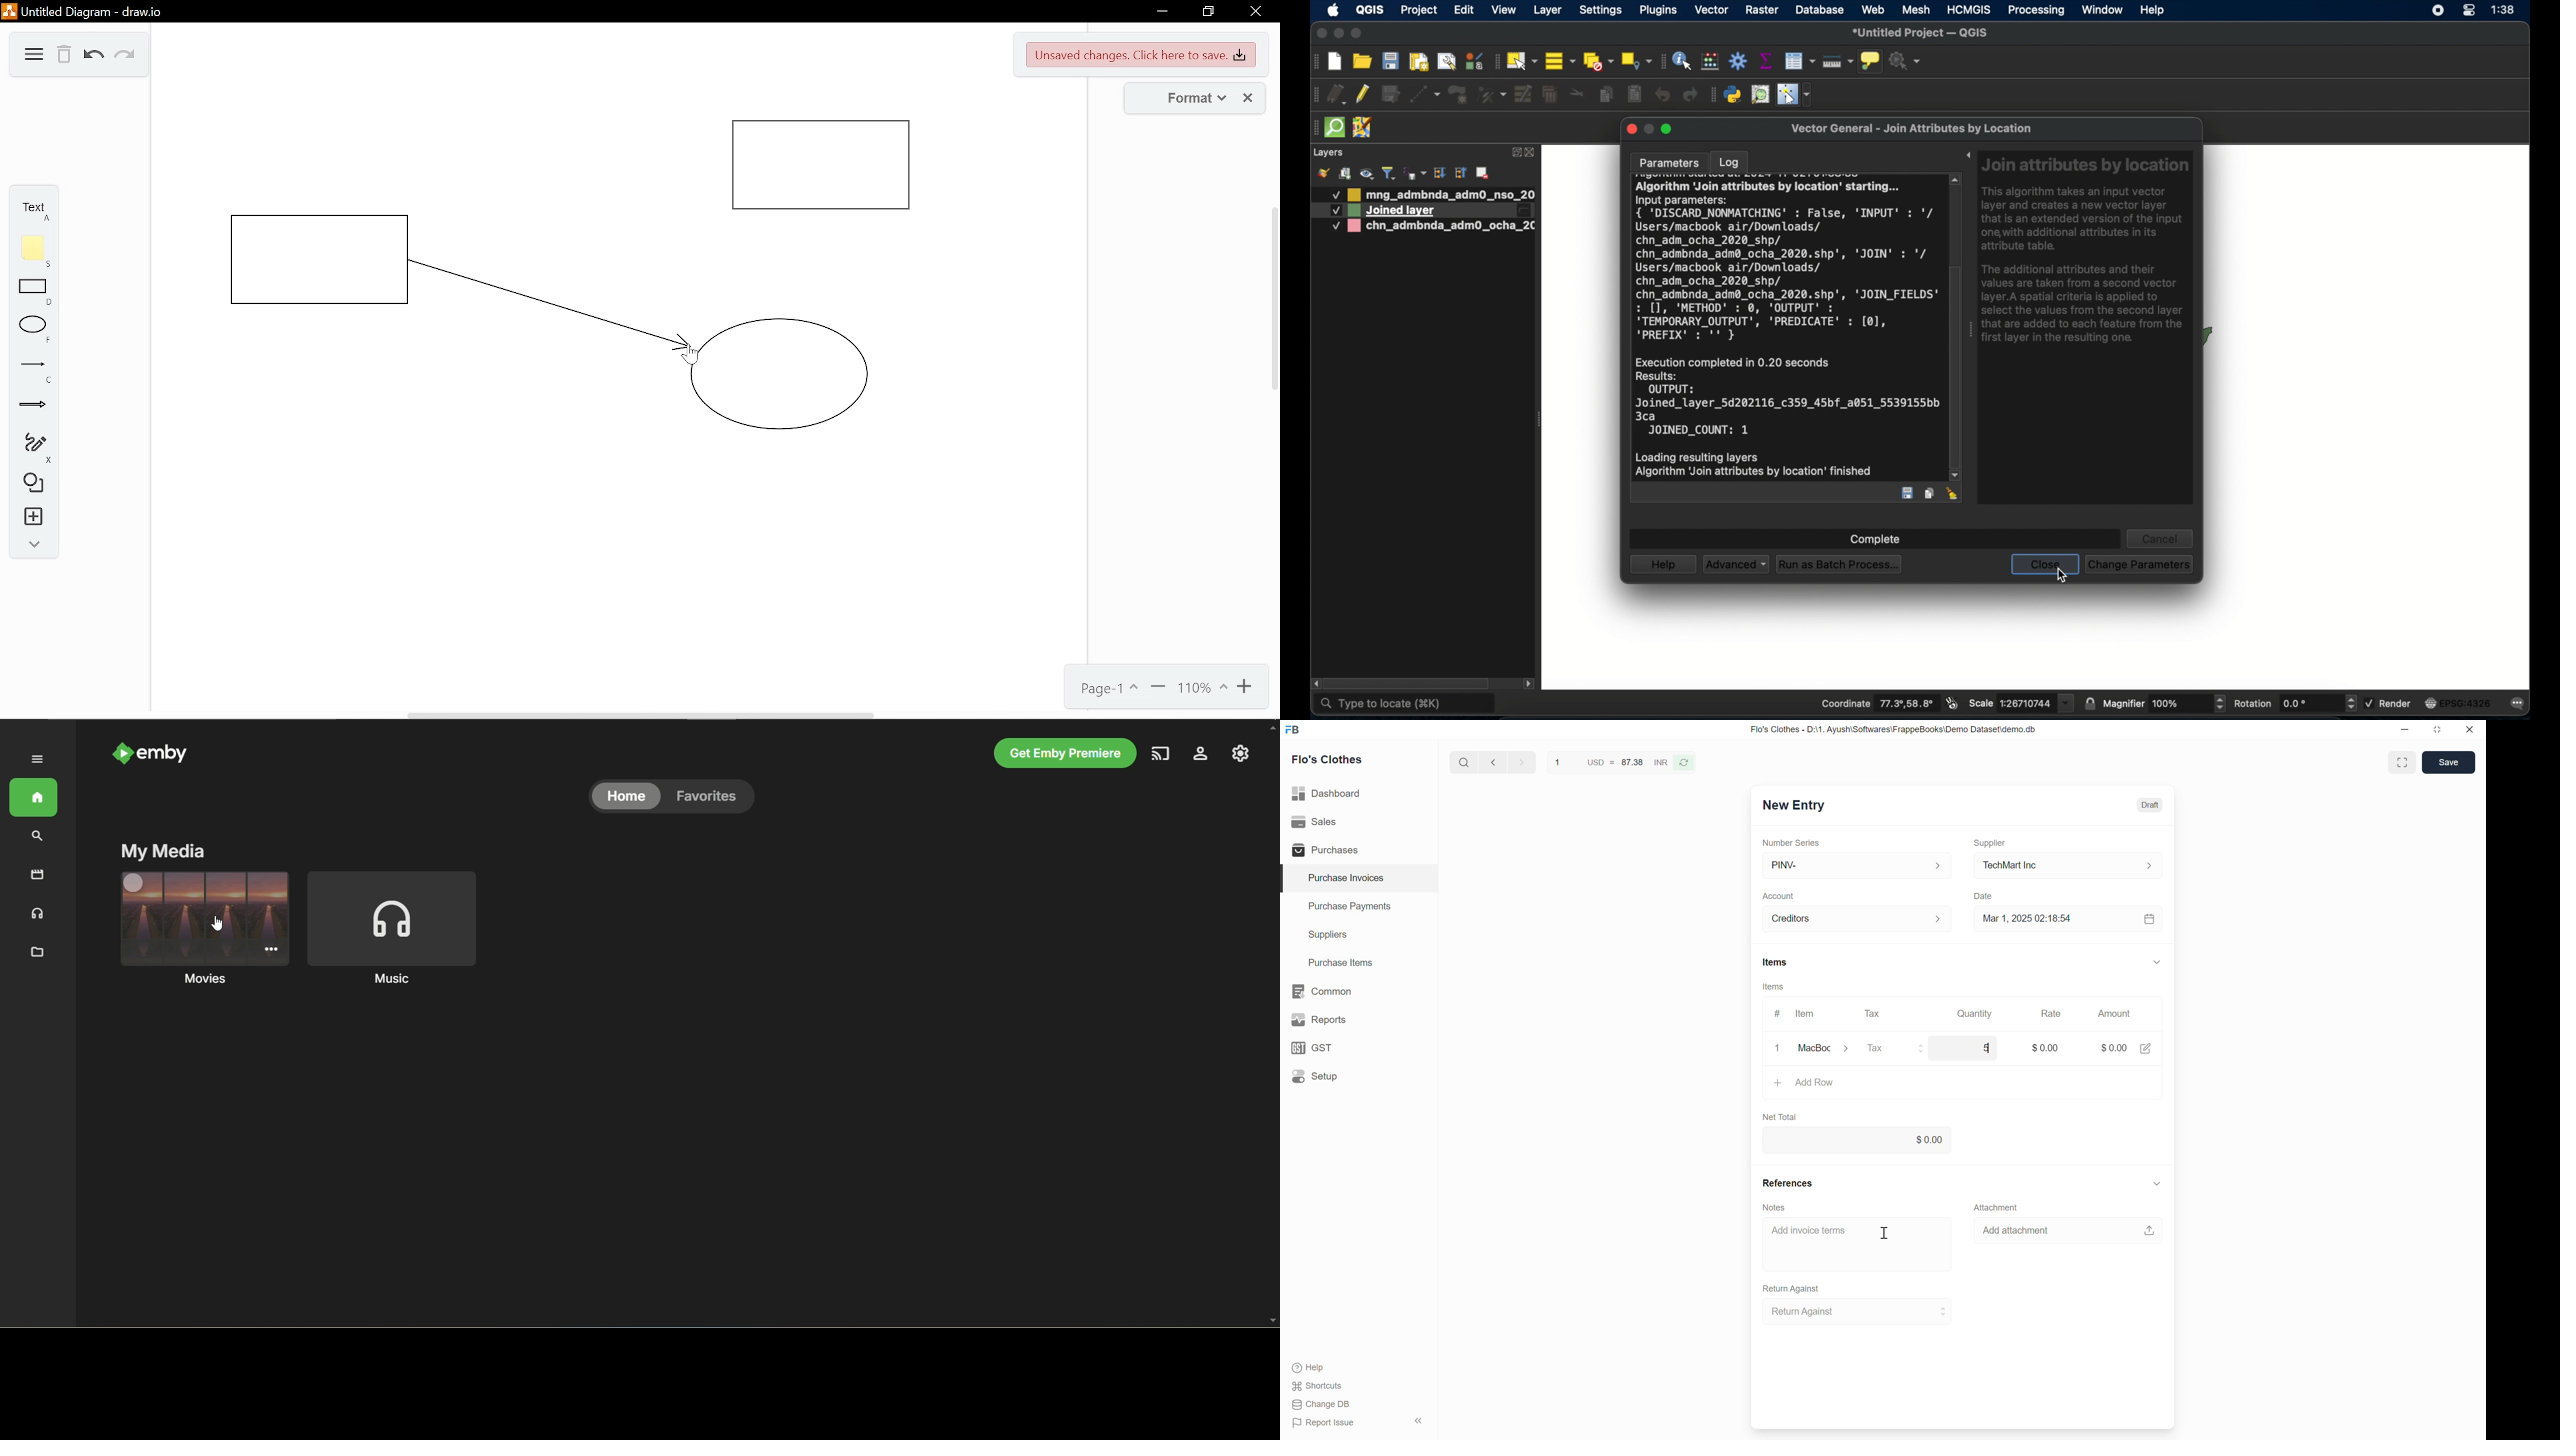  What do you see at coordinates (1780, 1117) in the screenshot?
I see `Net Total` at bounding box center [1780, 1117].